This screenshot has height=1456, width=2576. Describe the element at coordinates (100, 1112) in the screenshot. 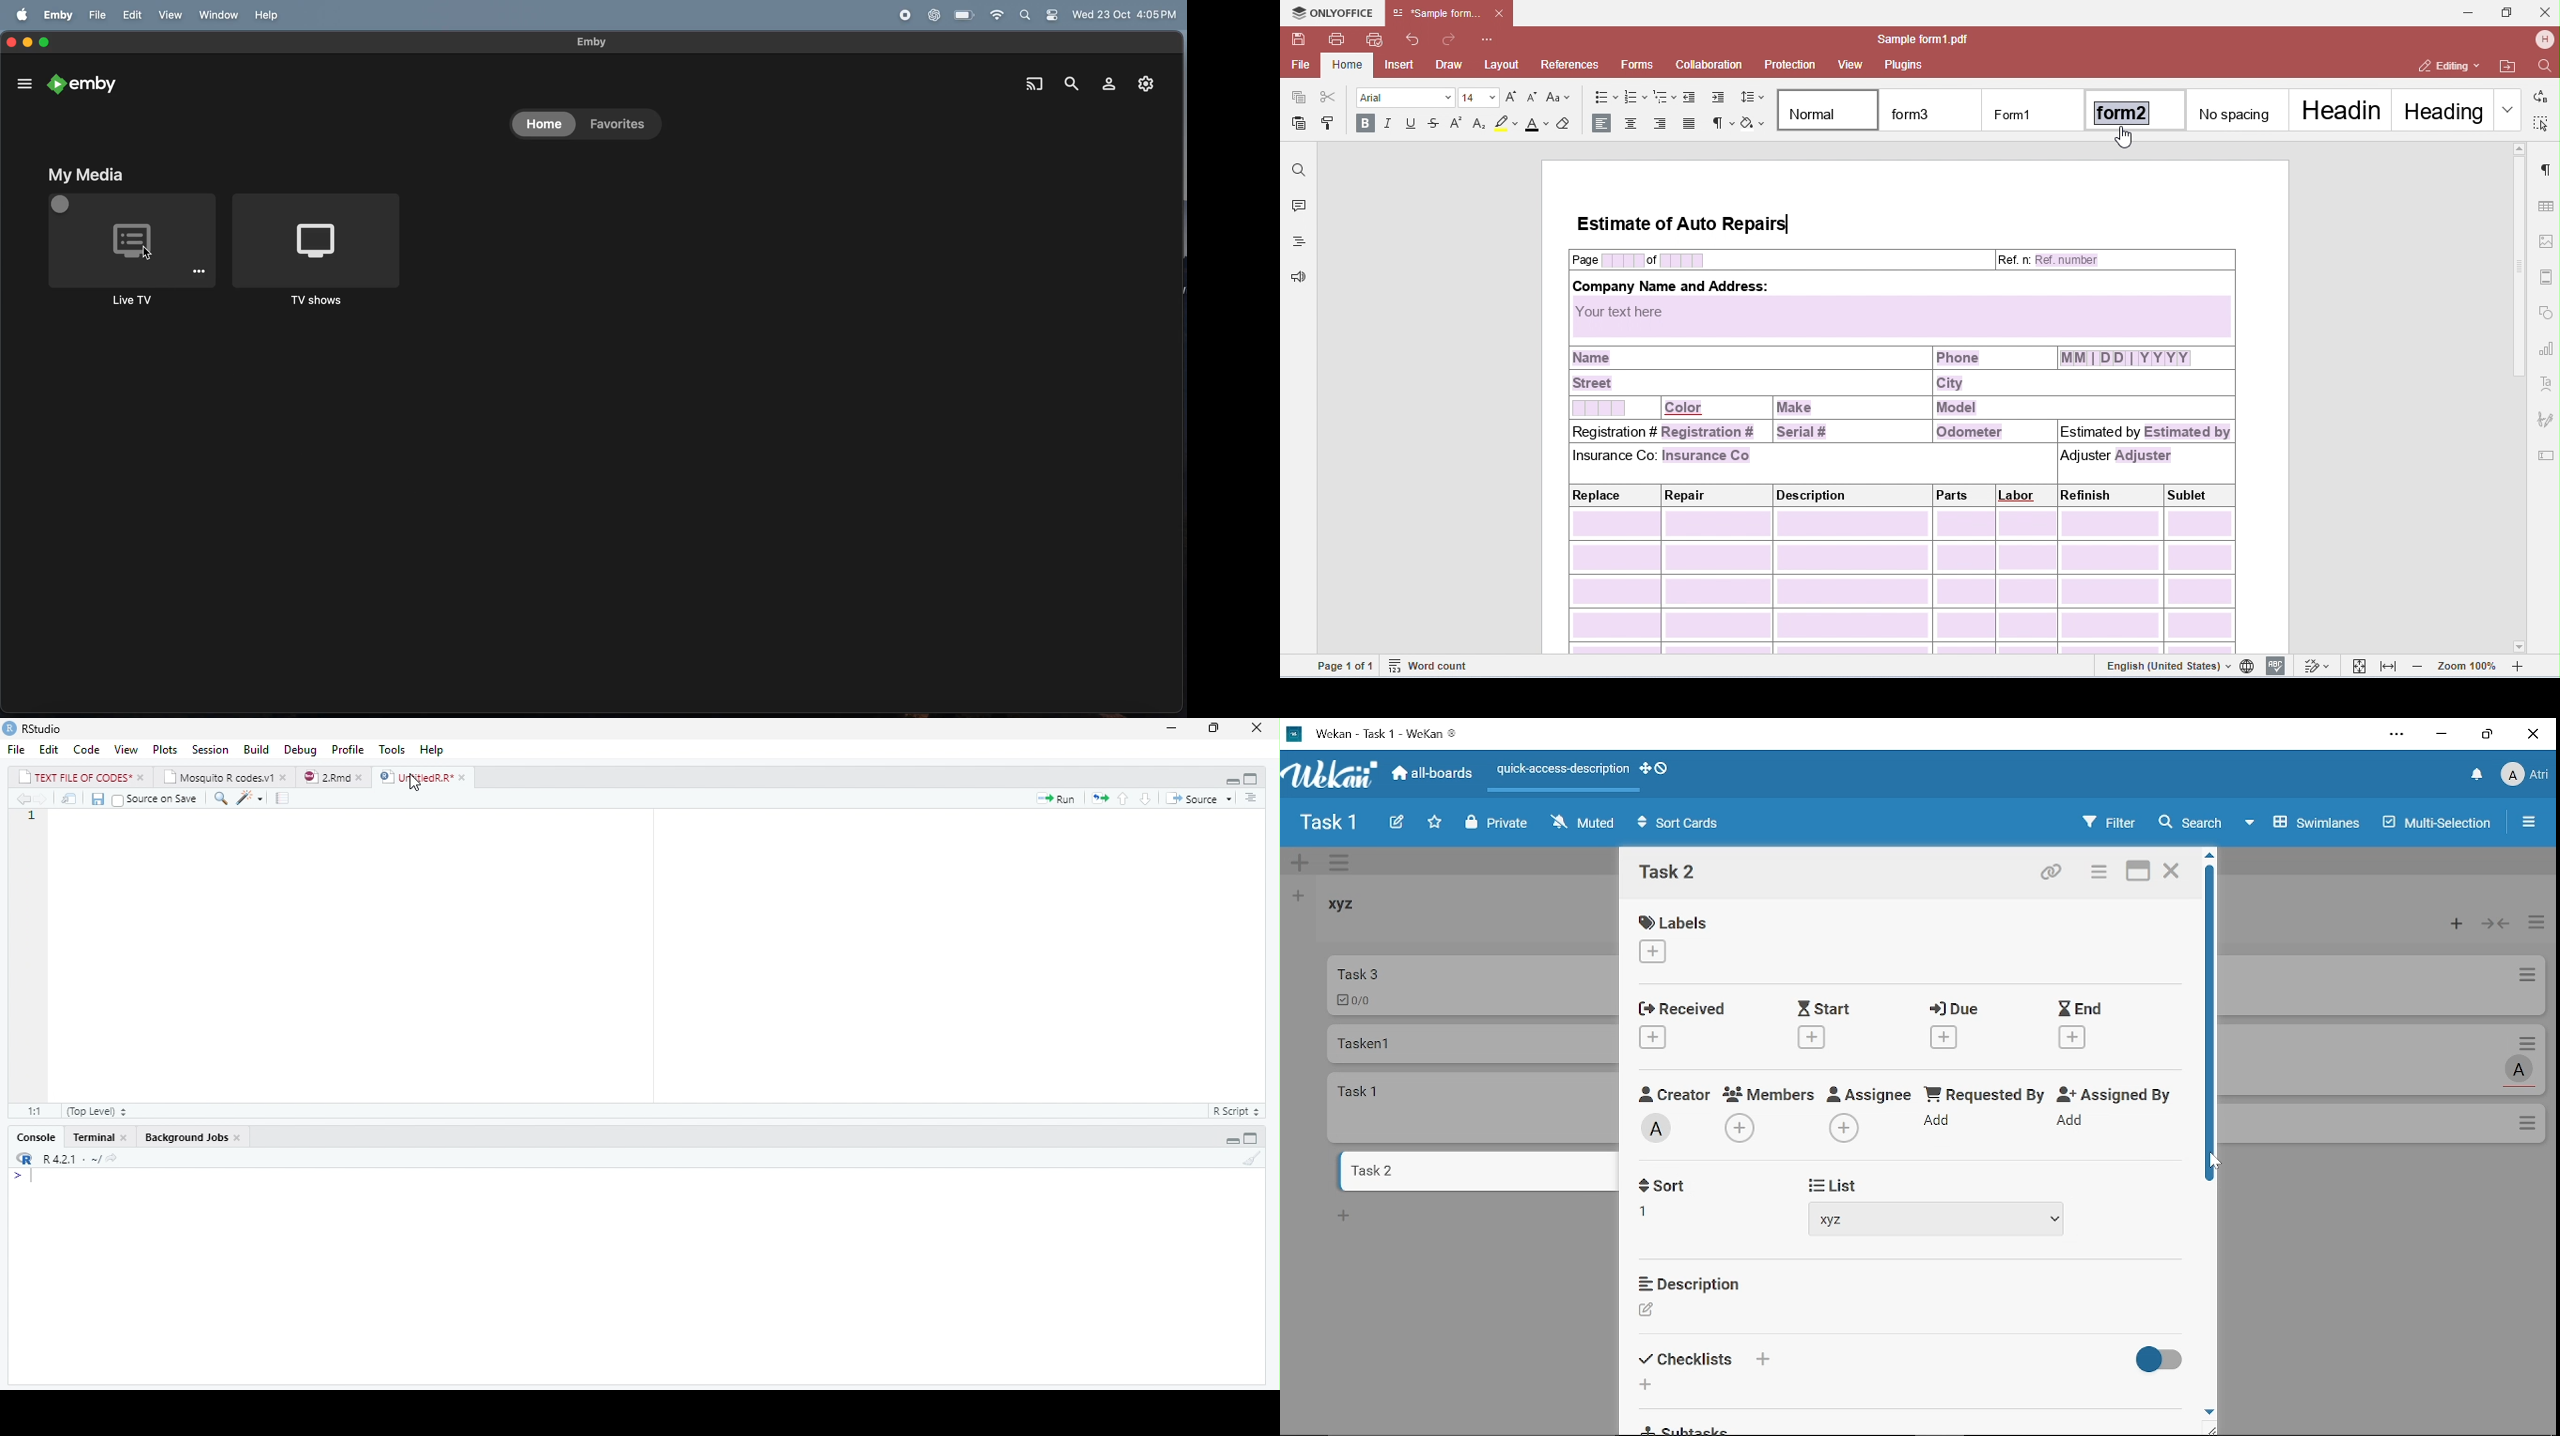

I see `(Top level)` at that location.